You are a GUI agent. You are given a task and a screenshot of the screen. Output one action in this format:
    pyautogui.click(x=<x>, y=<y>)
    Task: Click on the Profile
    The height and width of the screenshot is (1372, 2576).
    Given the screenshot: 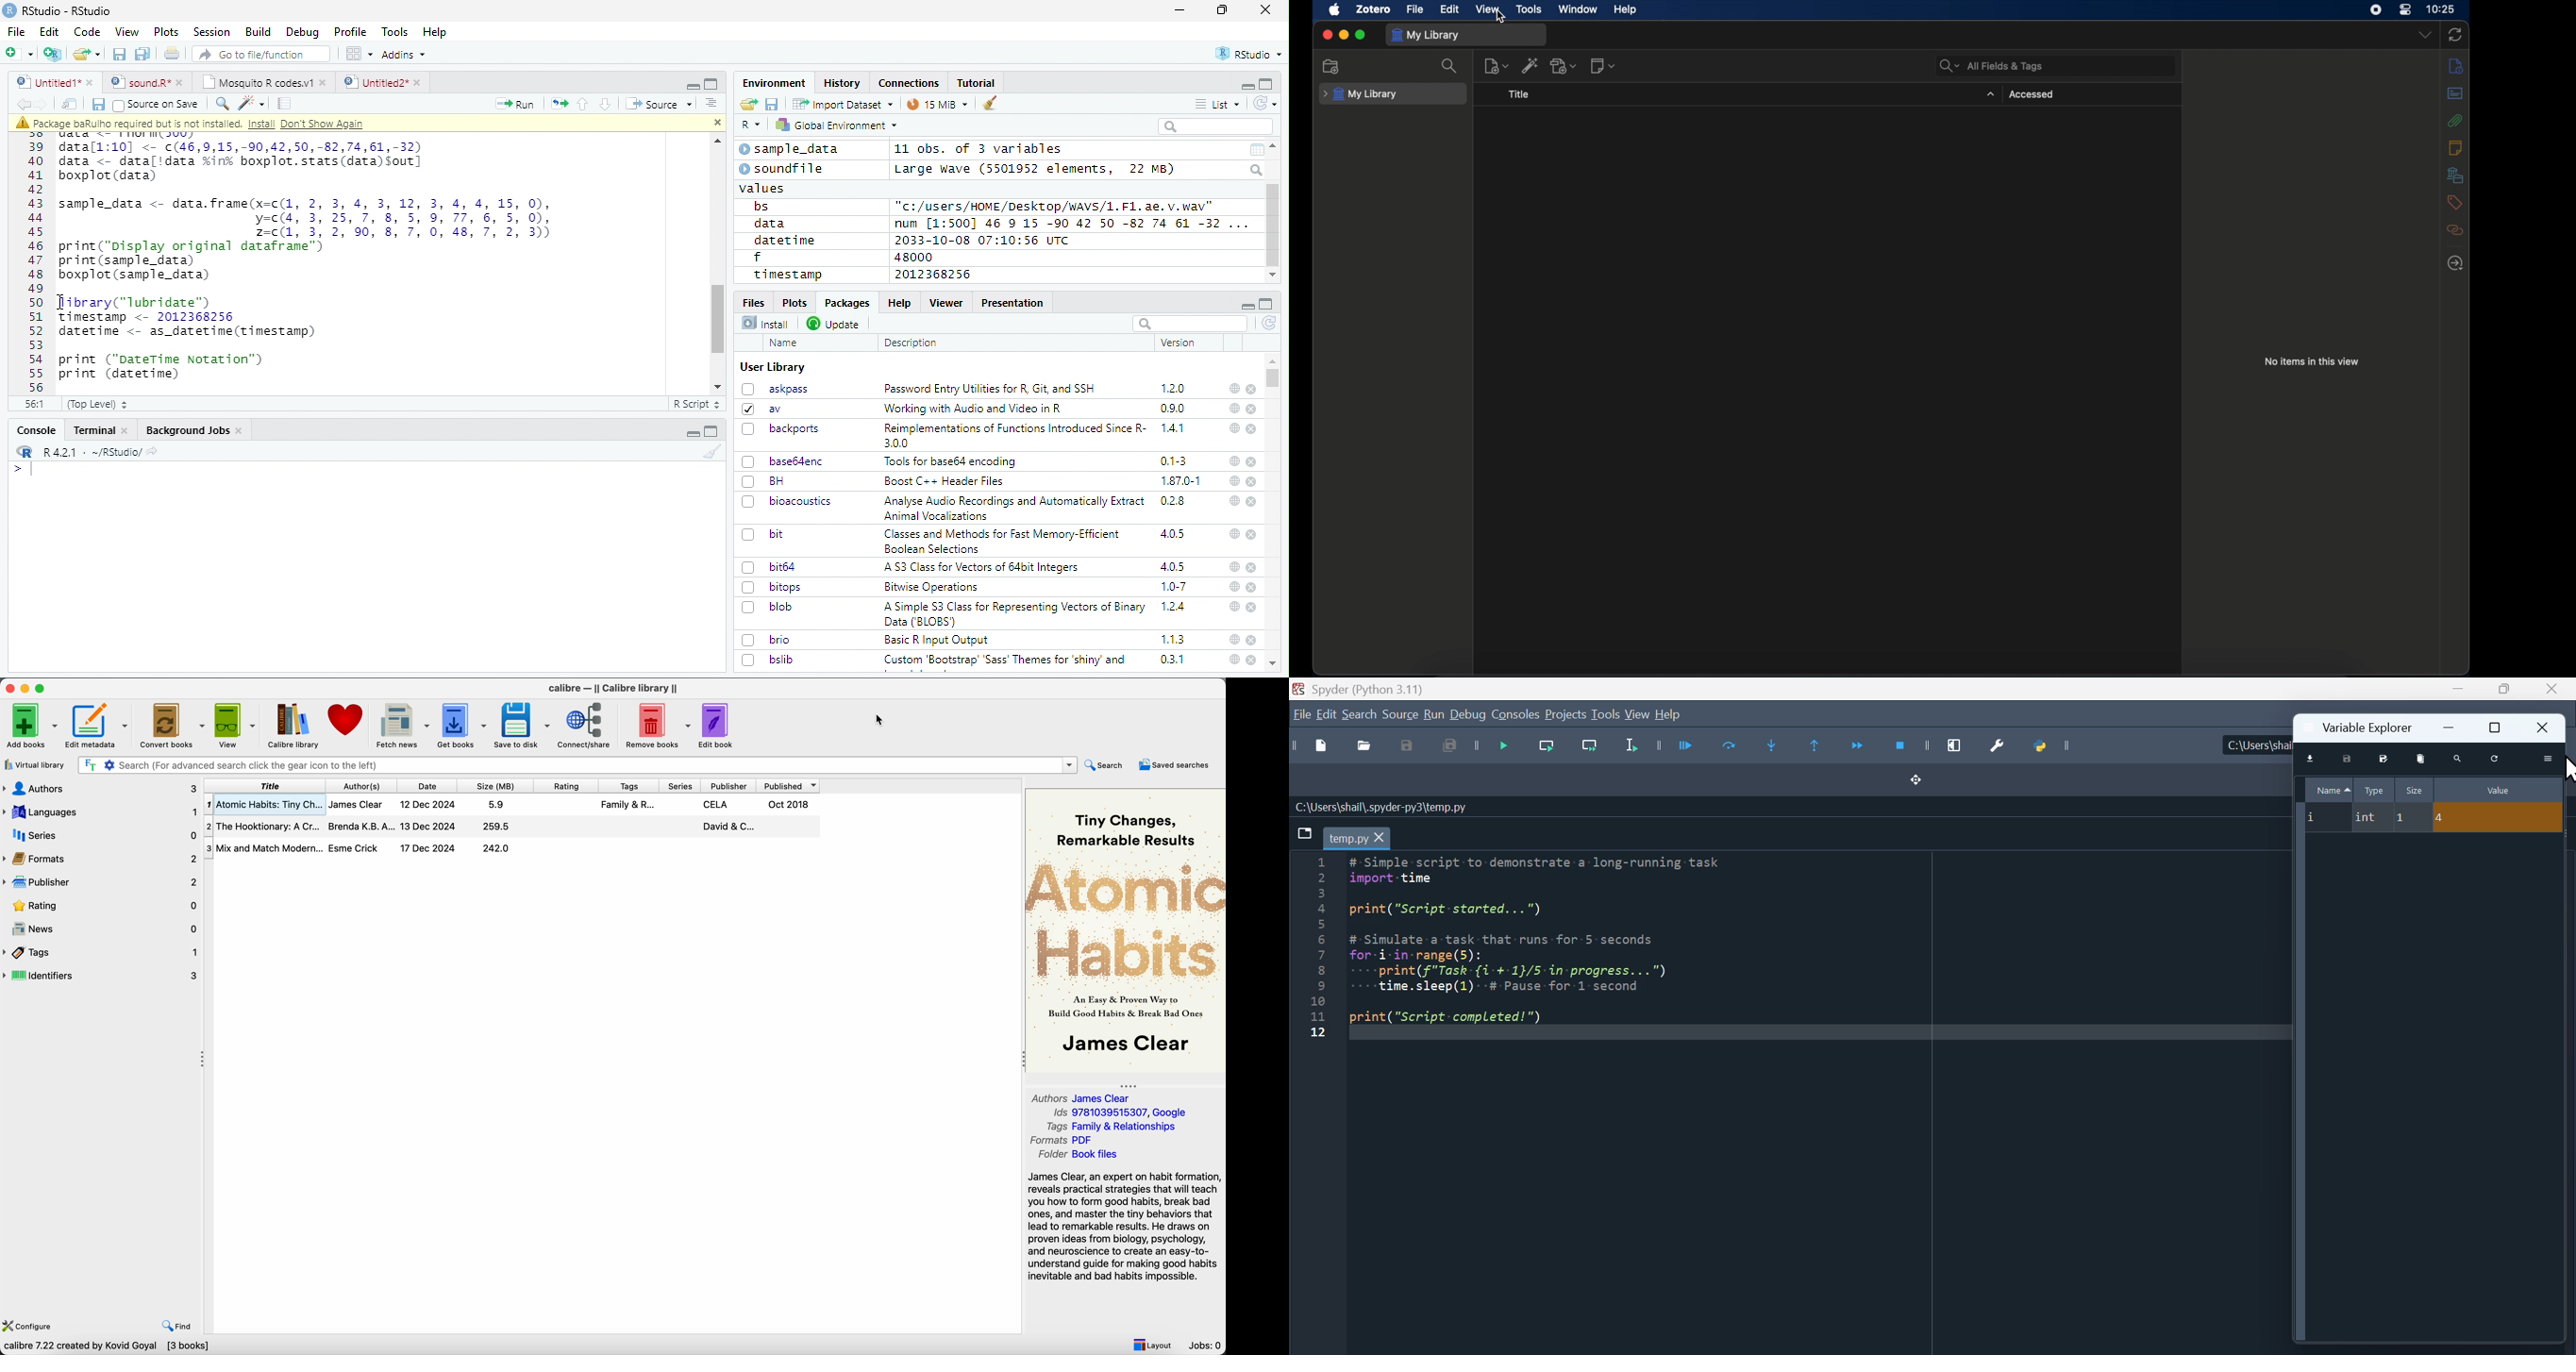 What is the action you would take?
    pyautogui.click(x=350, y=32)
    